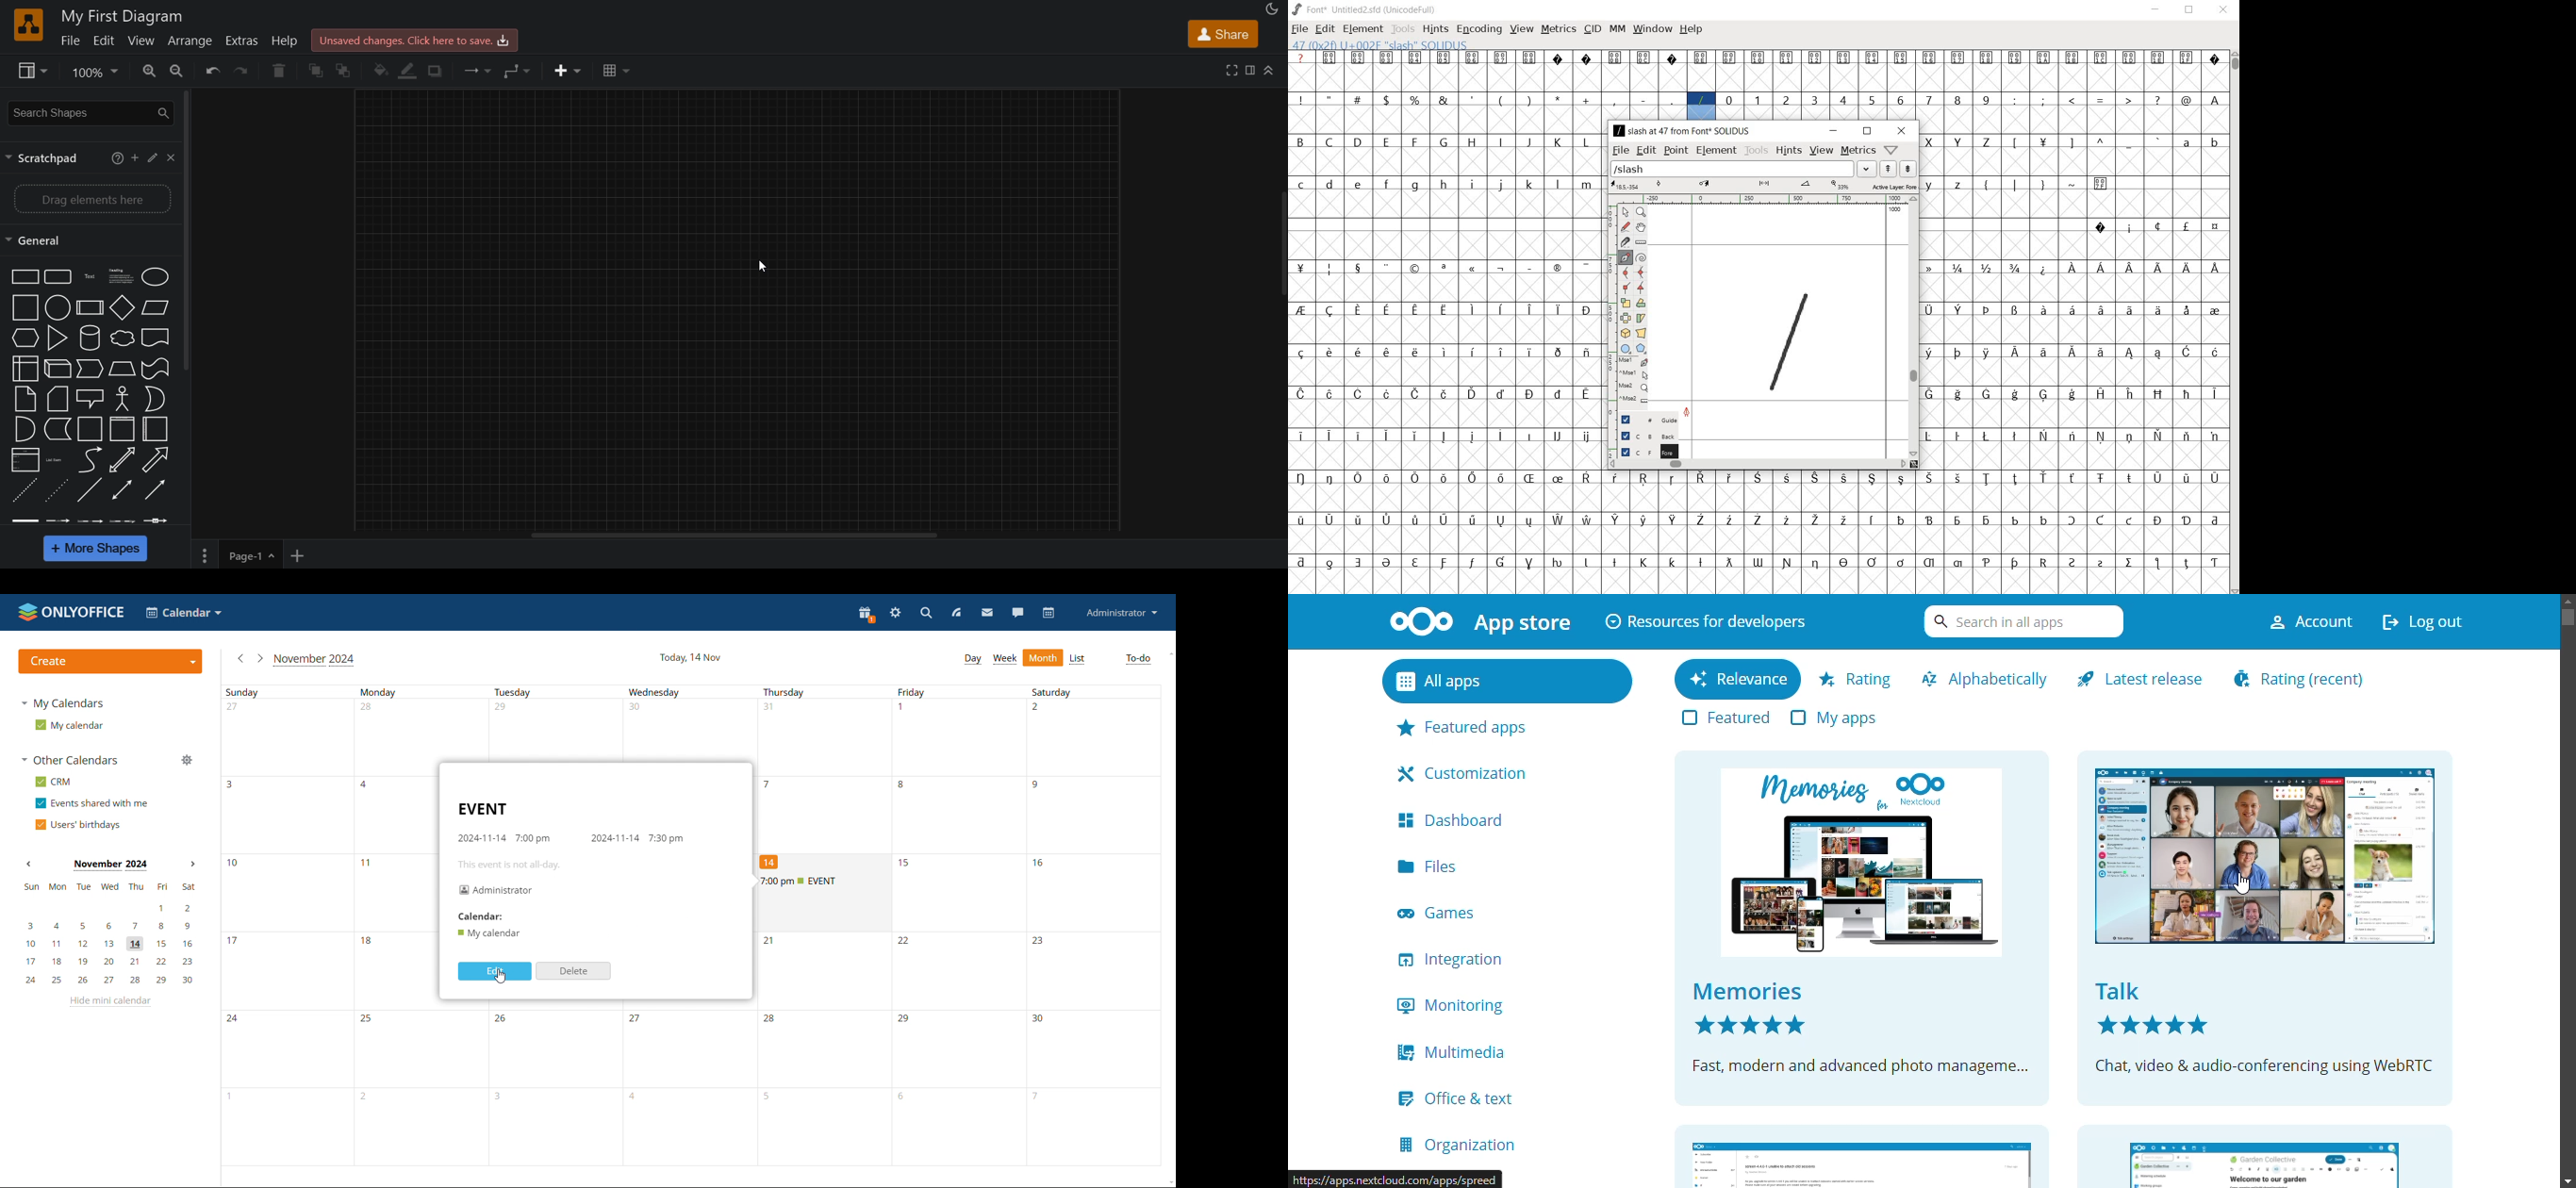  I want to click on scroll by hand, so click(1643, 228).